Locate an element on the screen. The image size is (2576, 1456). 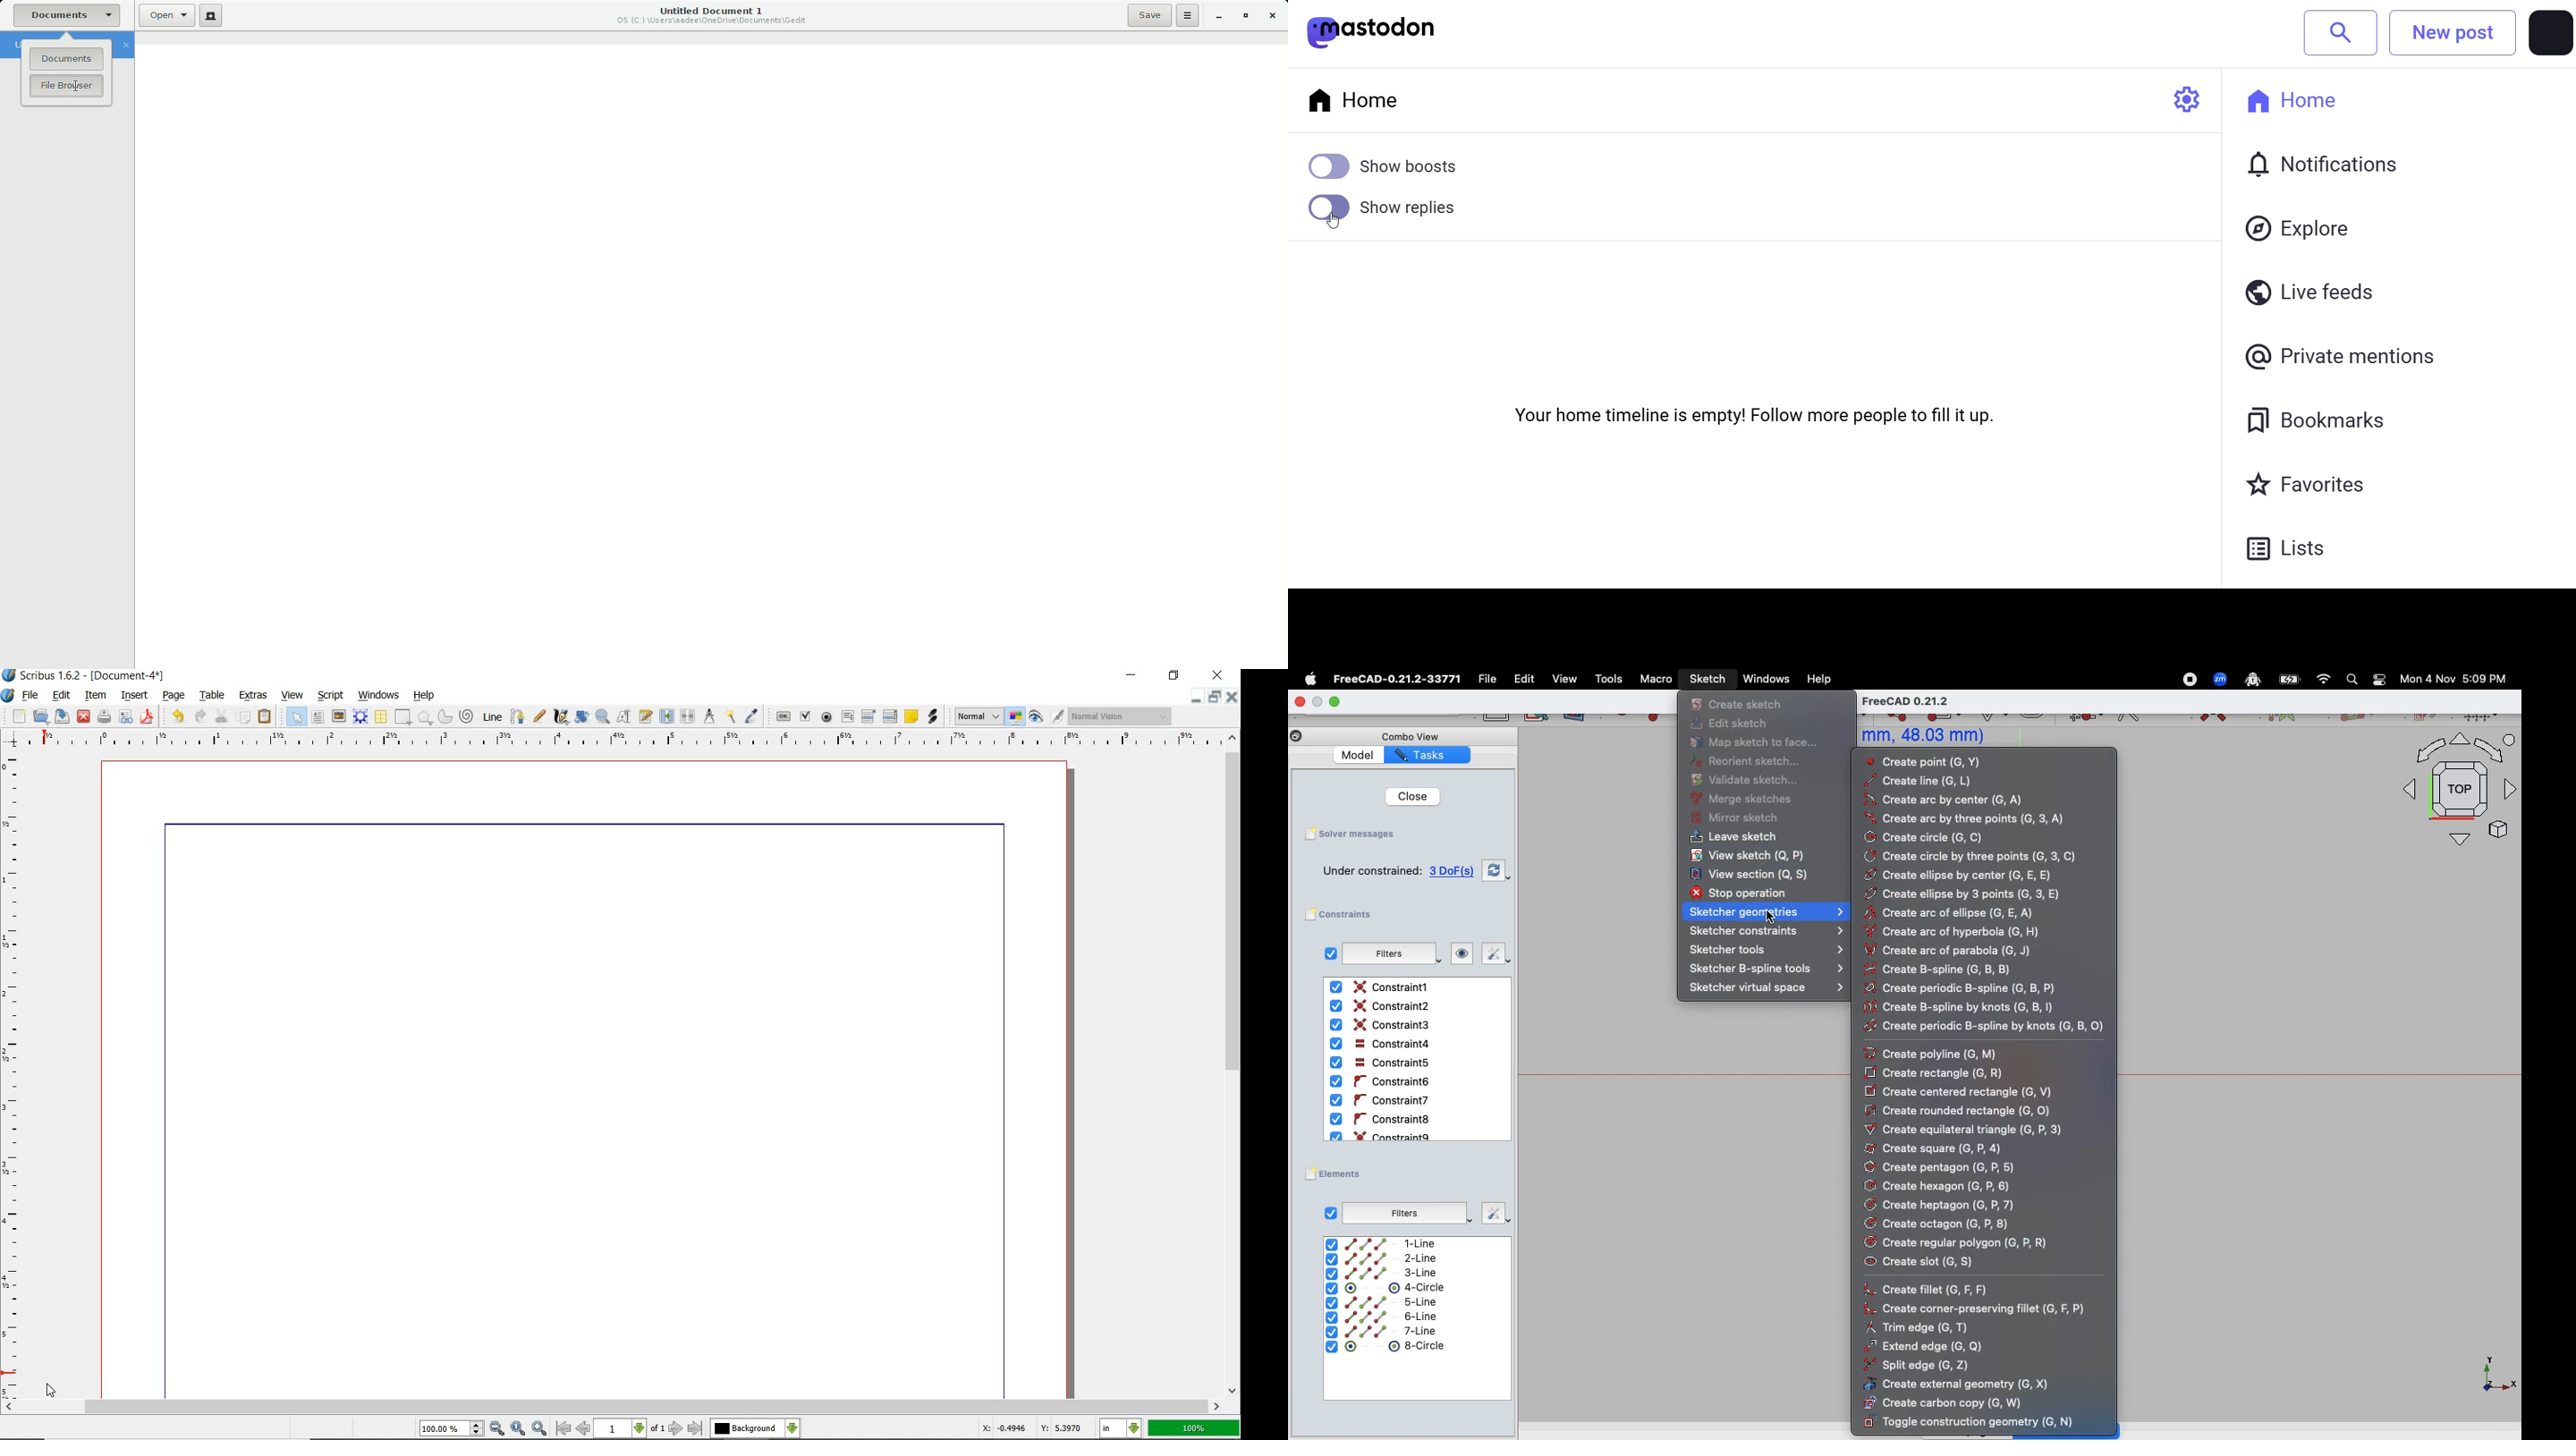
close is located at coordinates (1233, 696).